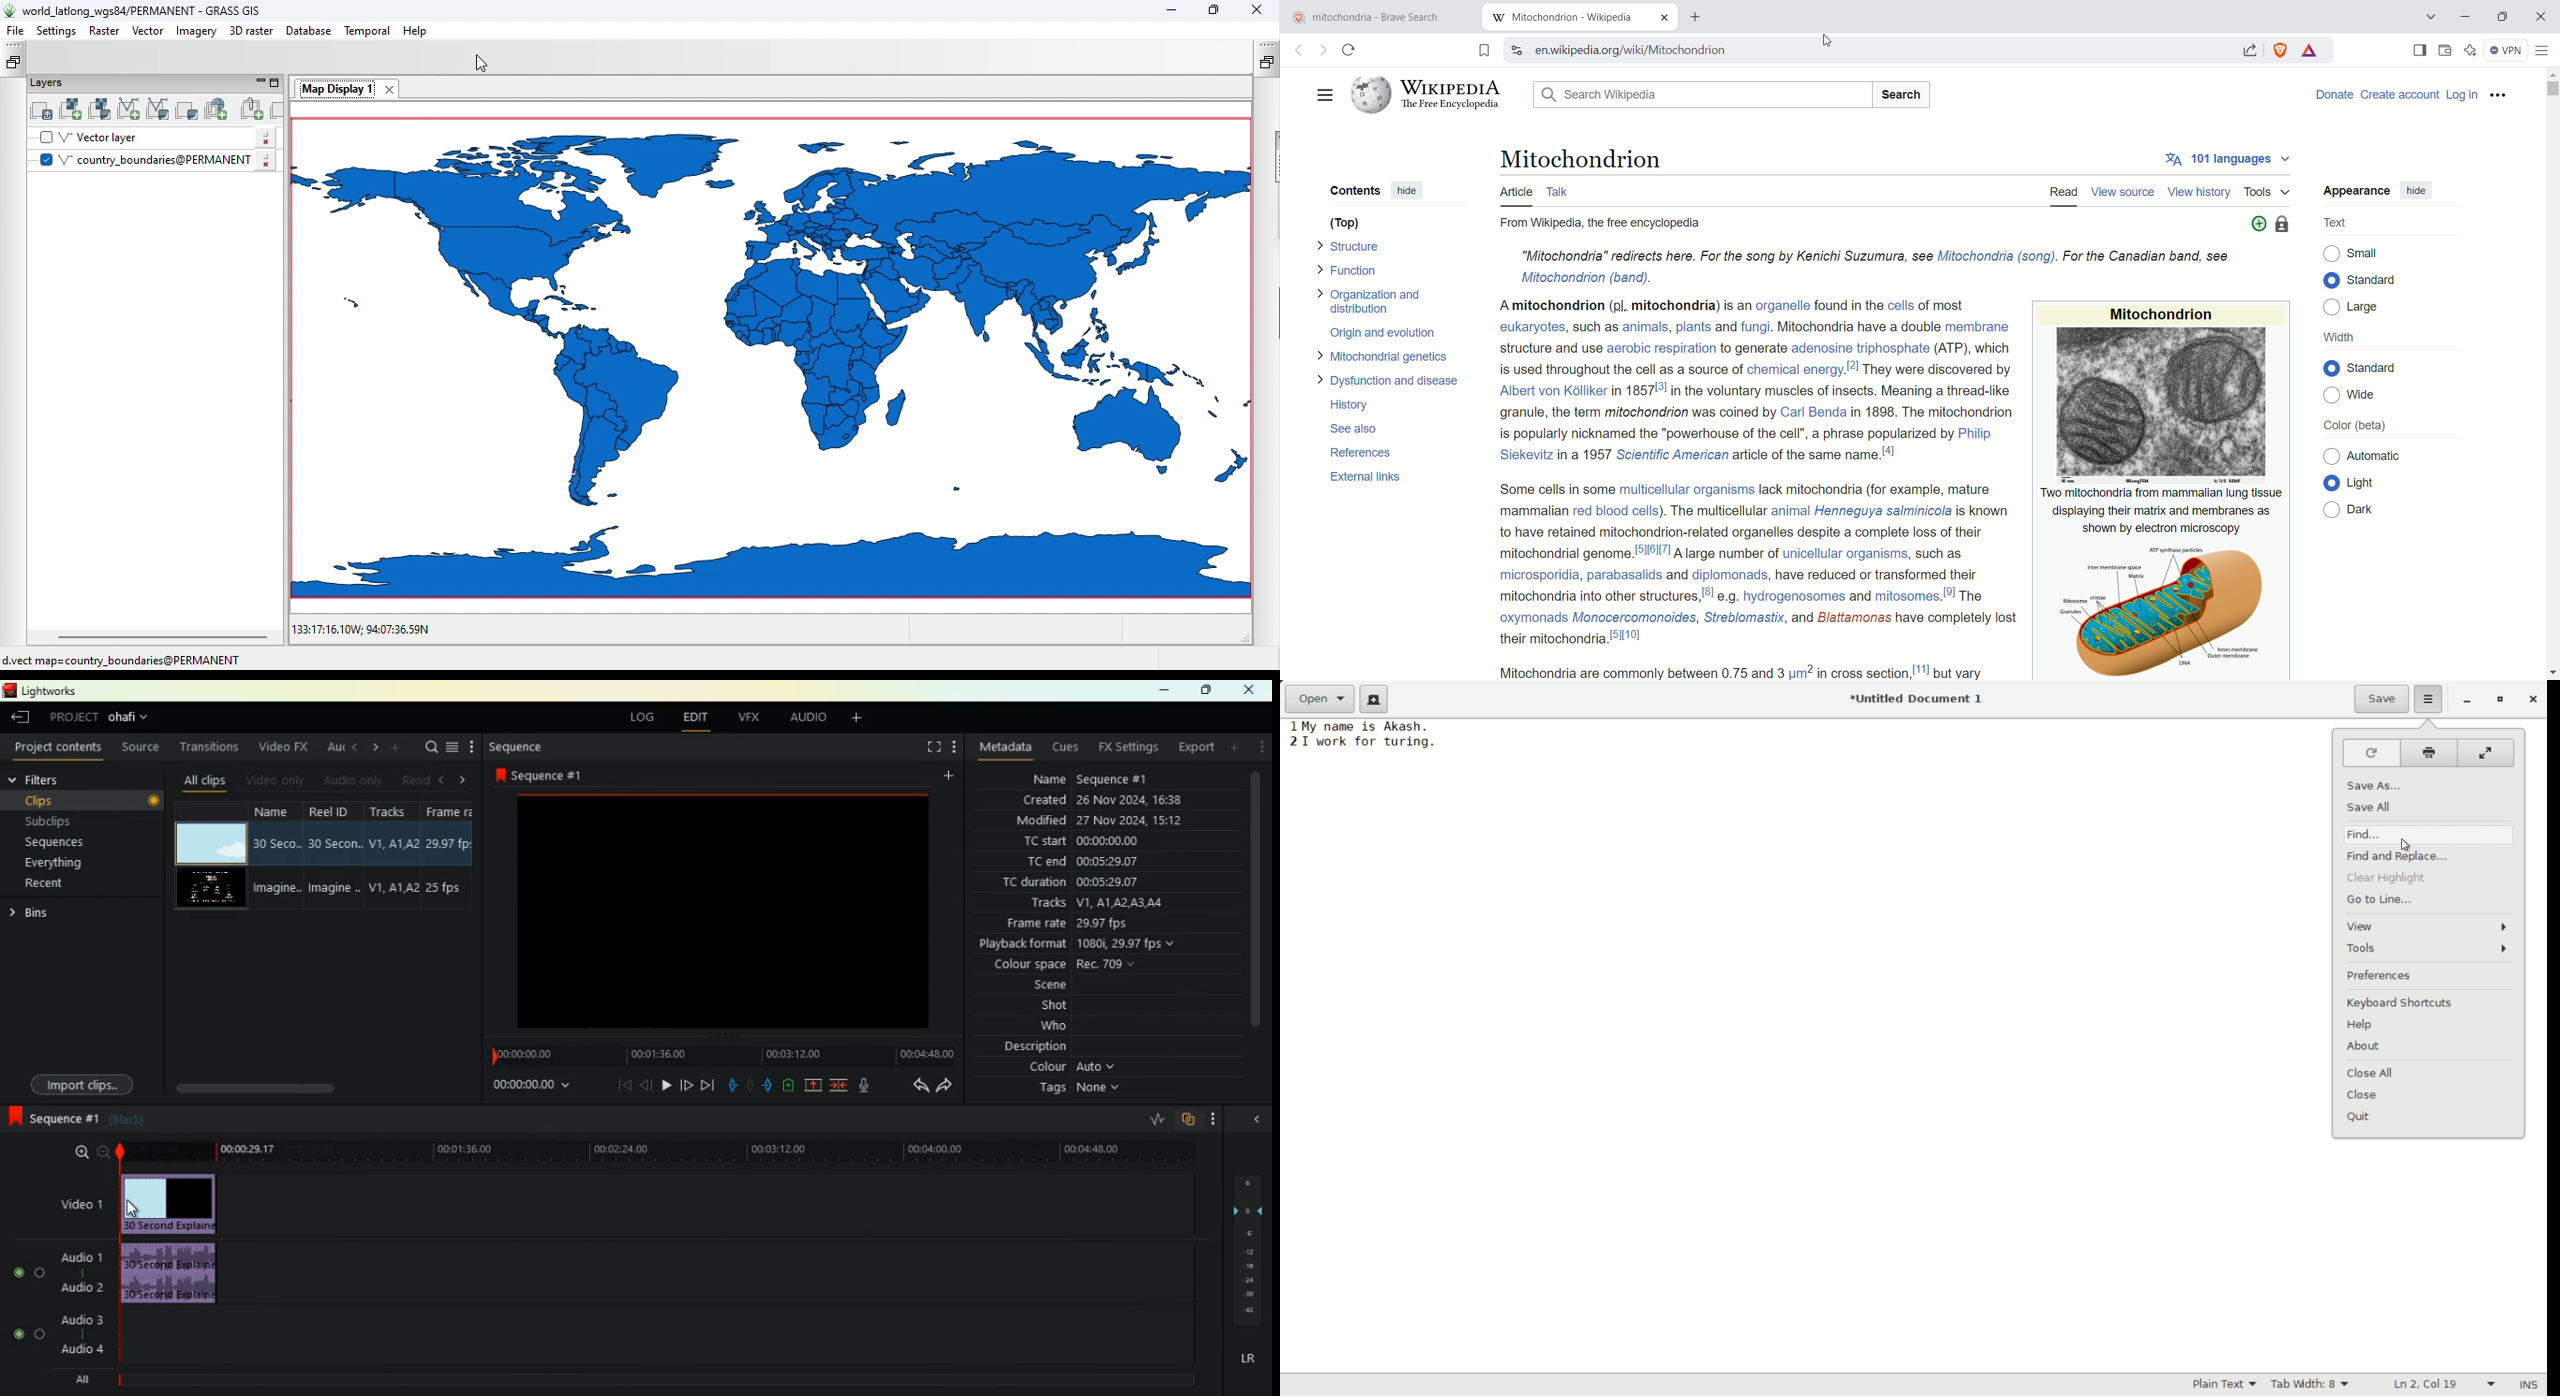  What do you see at coordinates (78, 1318) in the screenshot?
I see `audio 3` at bounding box center [78, 1318].